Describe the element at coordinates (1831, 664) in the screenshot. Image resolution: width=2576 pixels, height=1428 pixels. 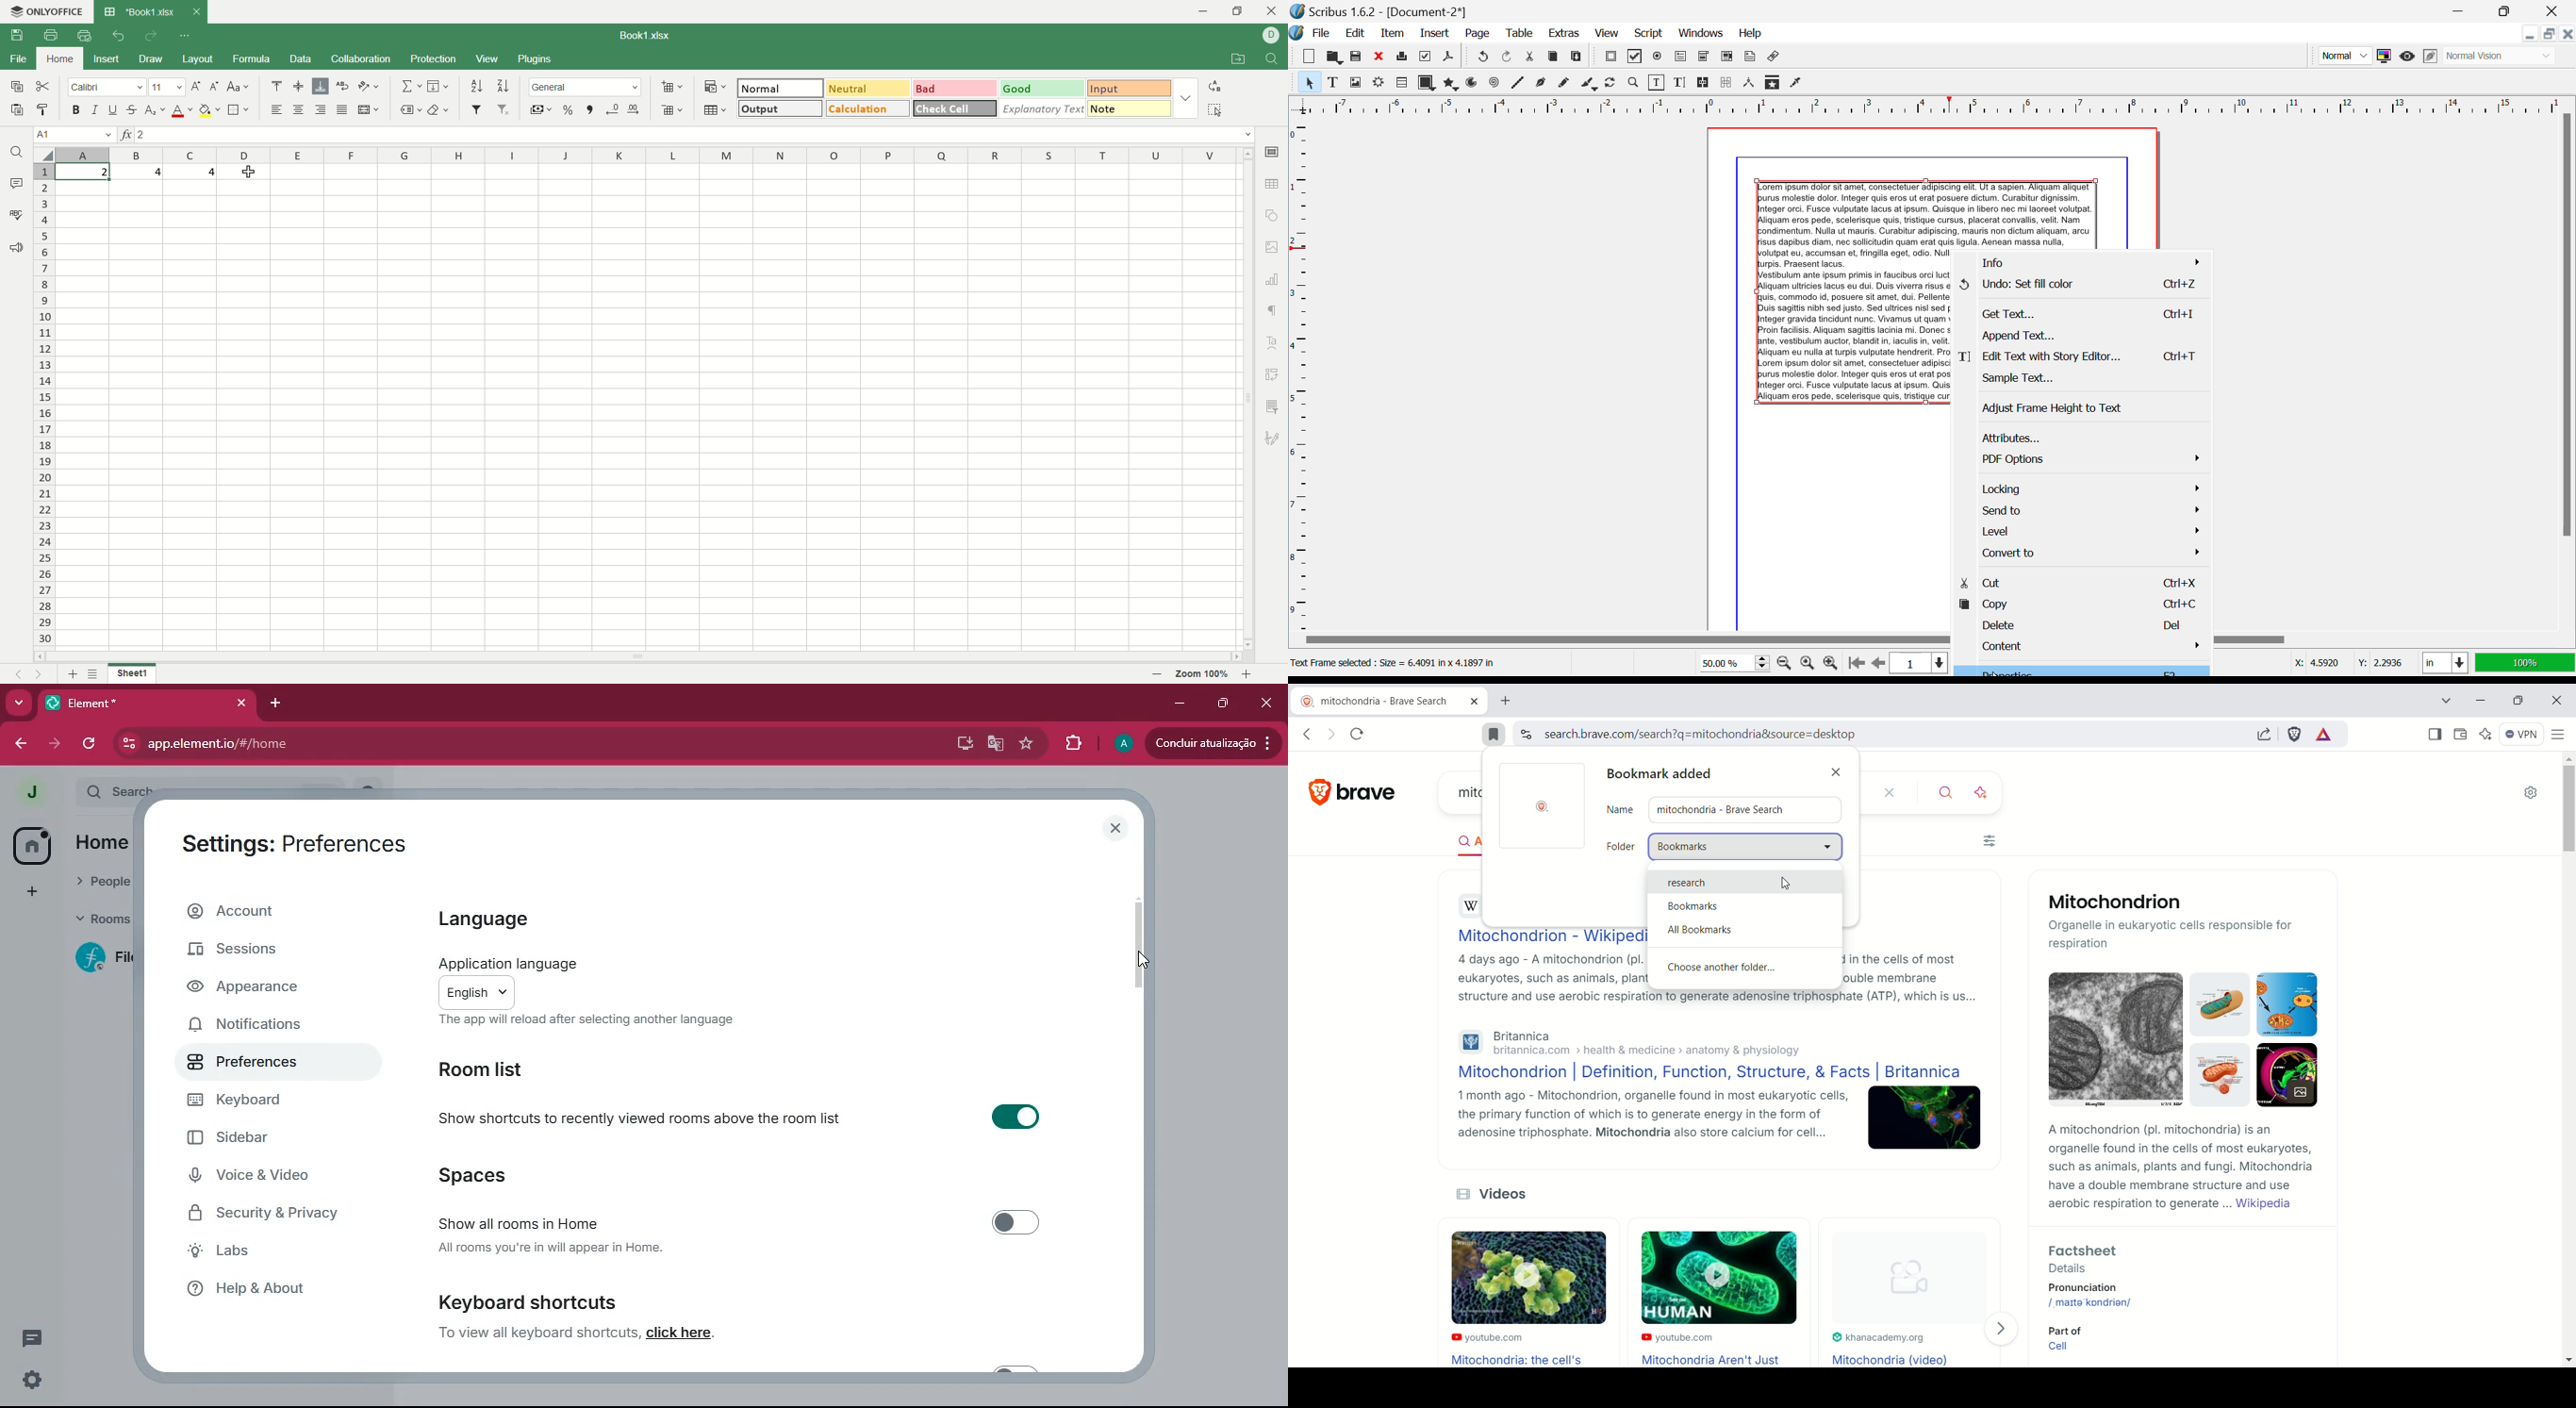
I see `Zoom In` at that location.